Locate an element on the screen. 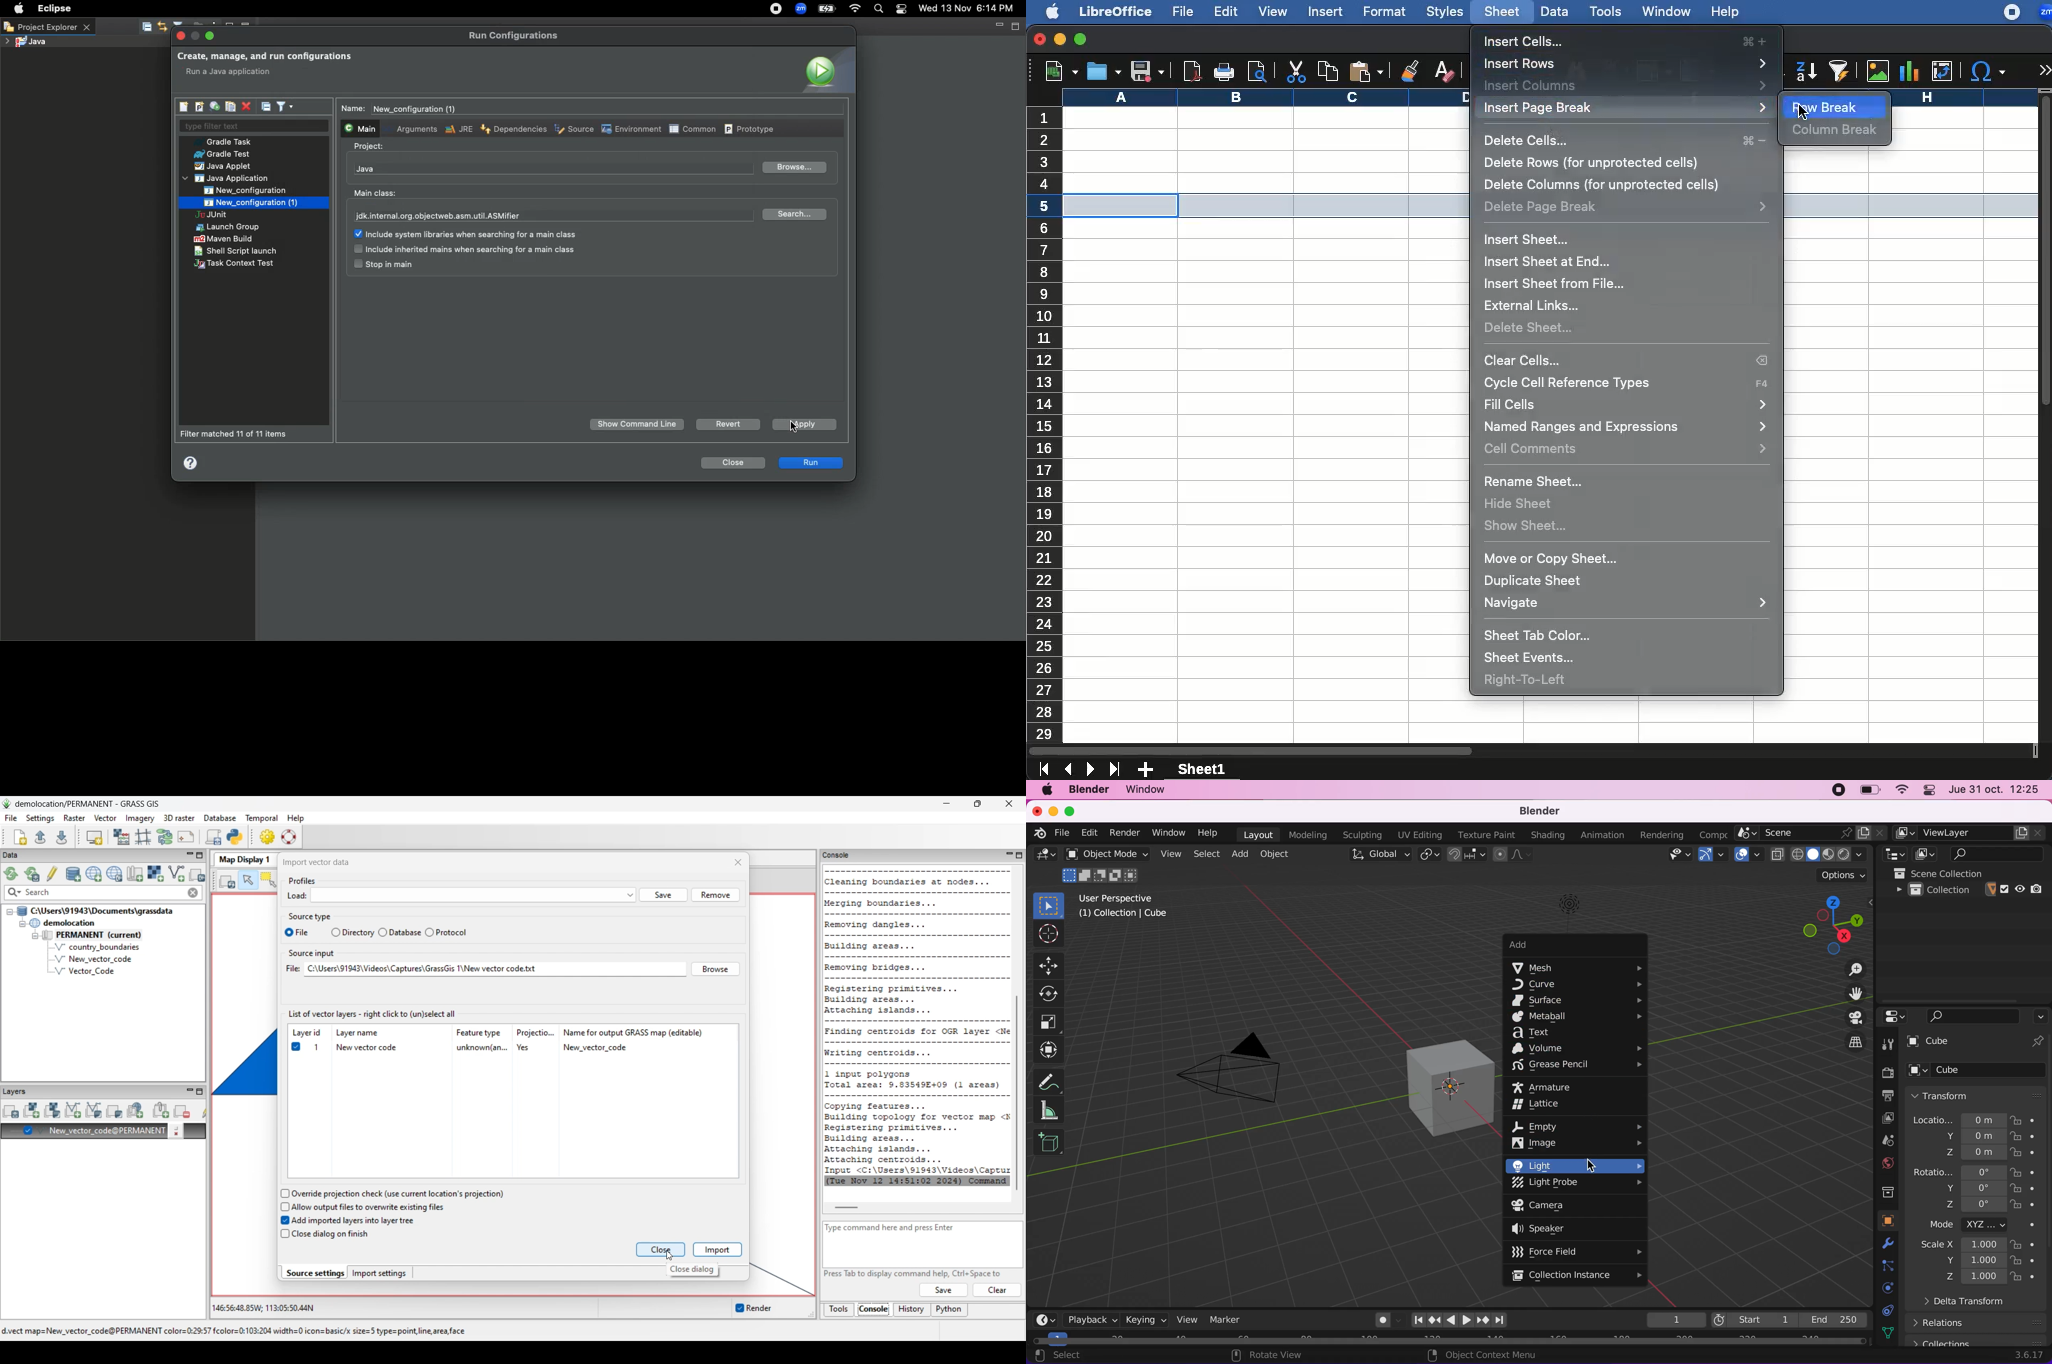 The image size is (2072, 1372). autofilter is located at coordinates (1842, 72).